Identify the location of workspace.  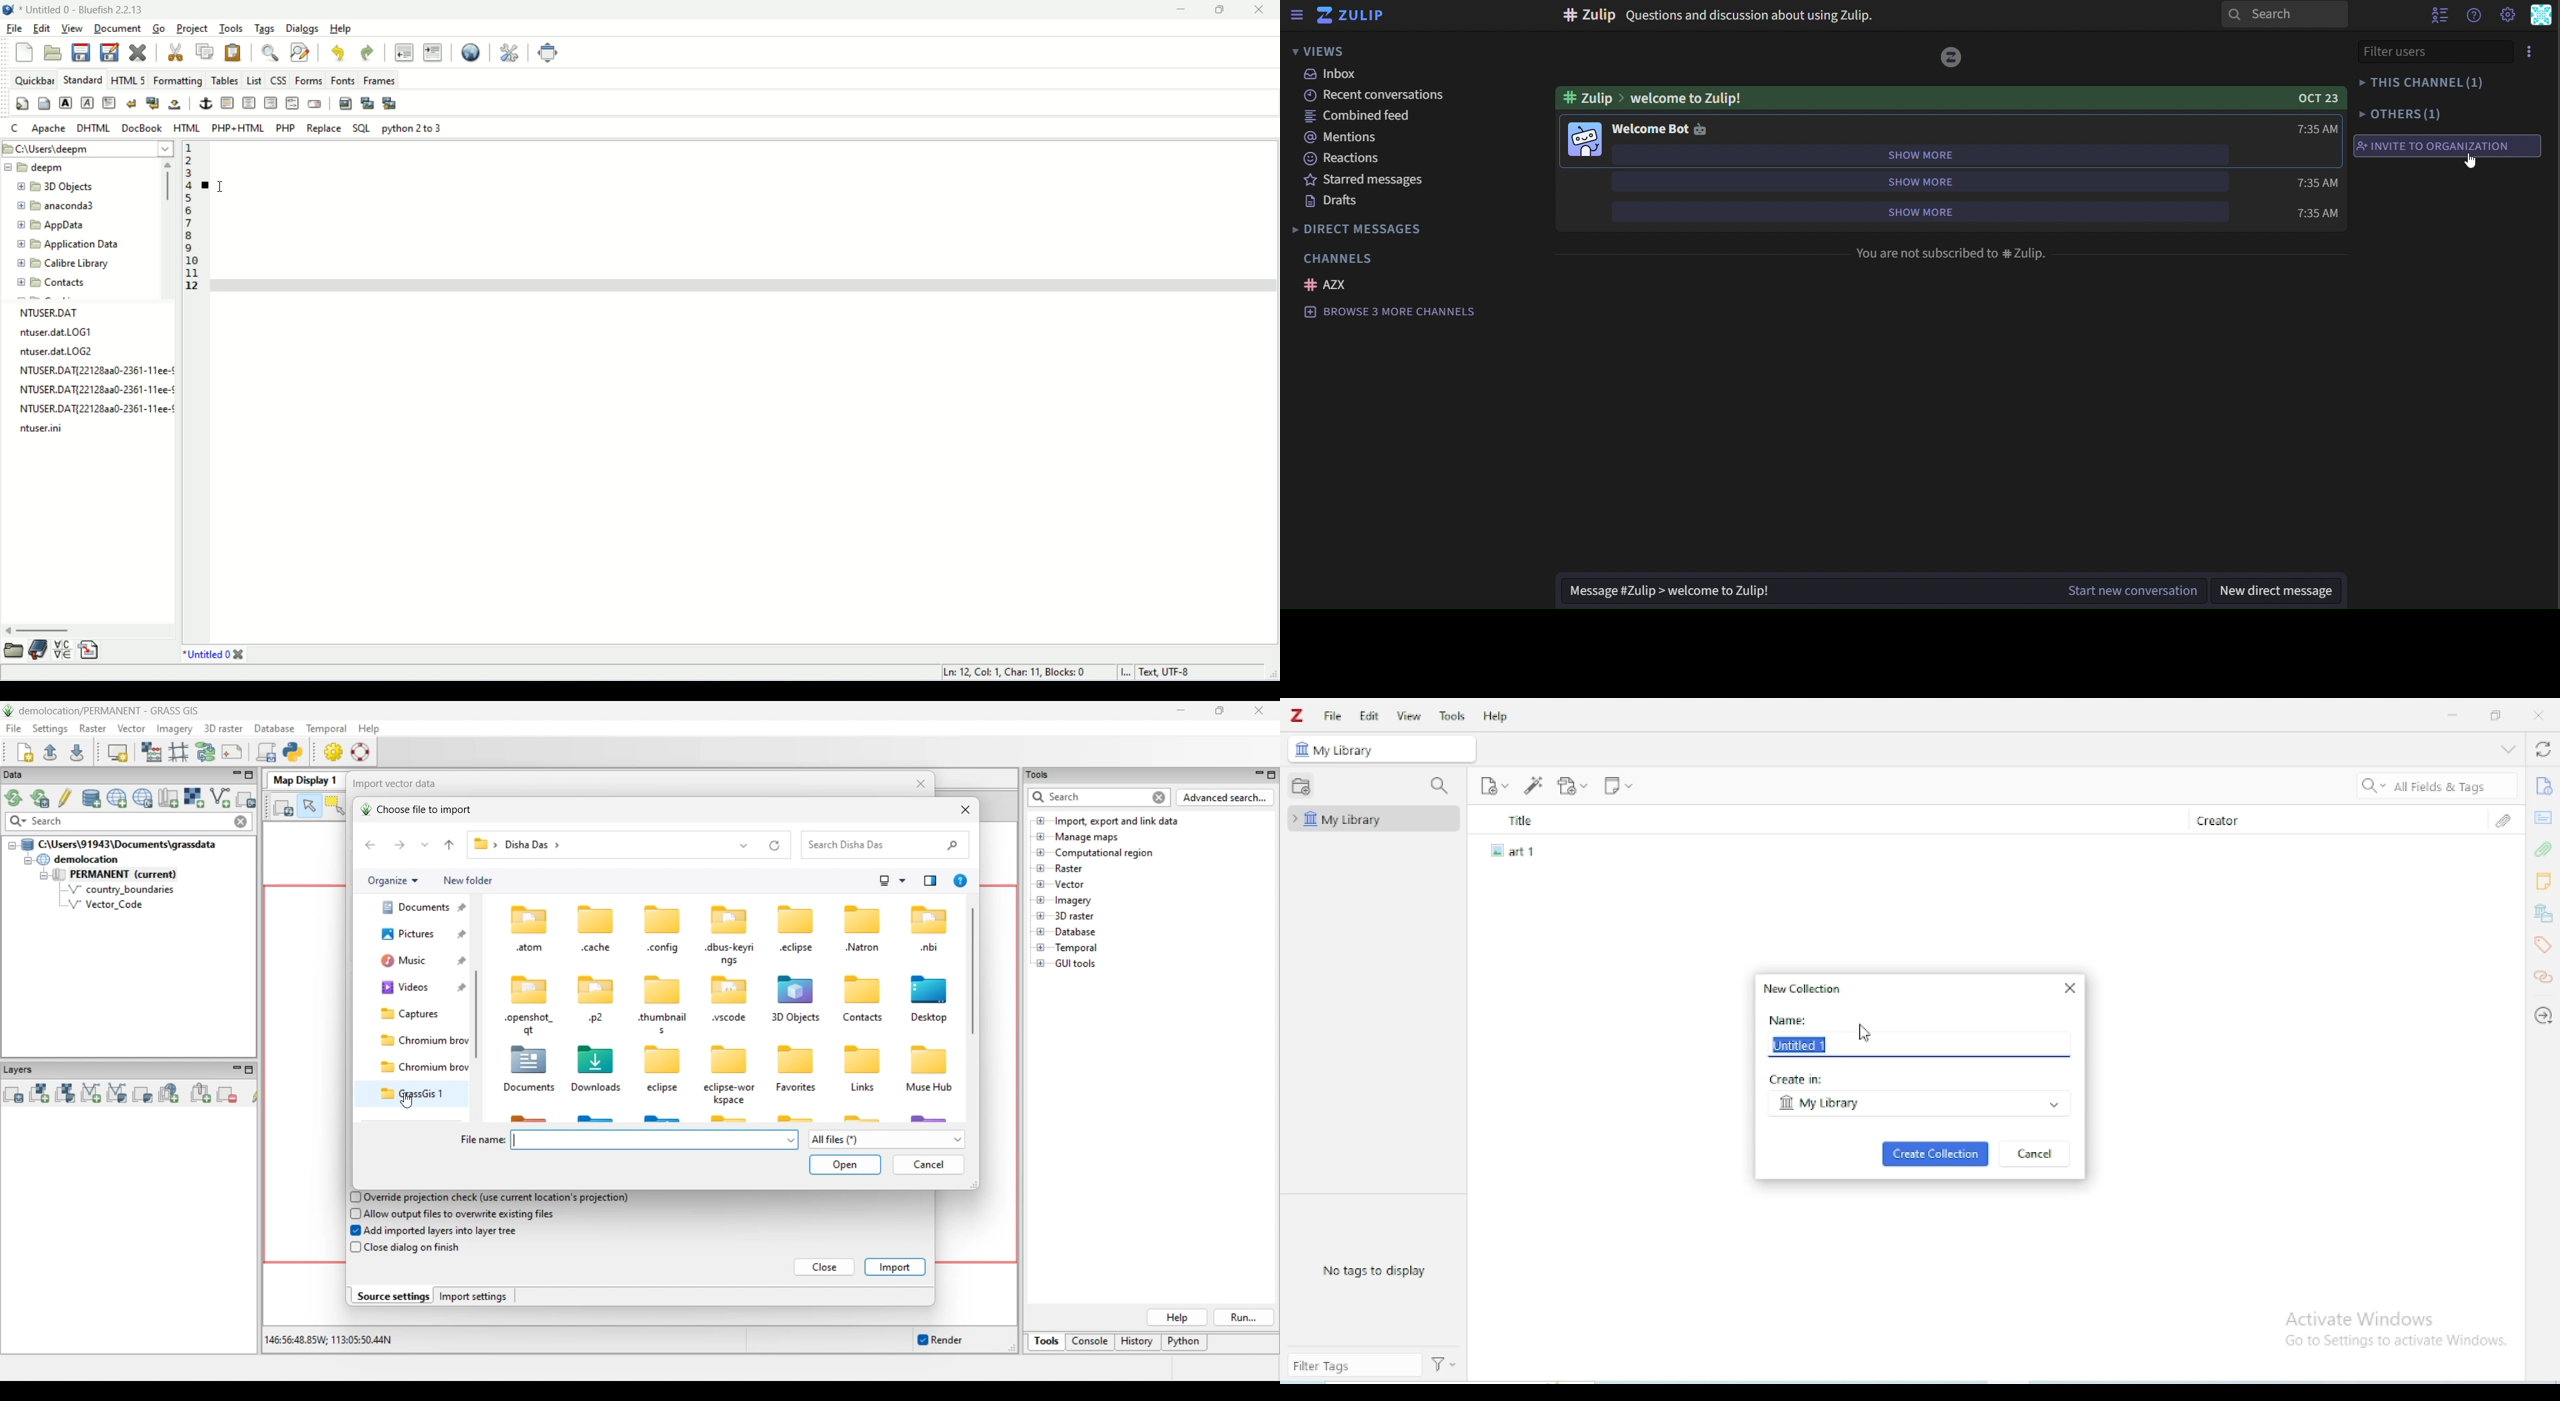
(745, 424).